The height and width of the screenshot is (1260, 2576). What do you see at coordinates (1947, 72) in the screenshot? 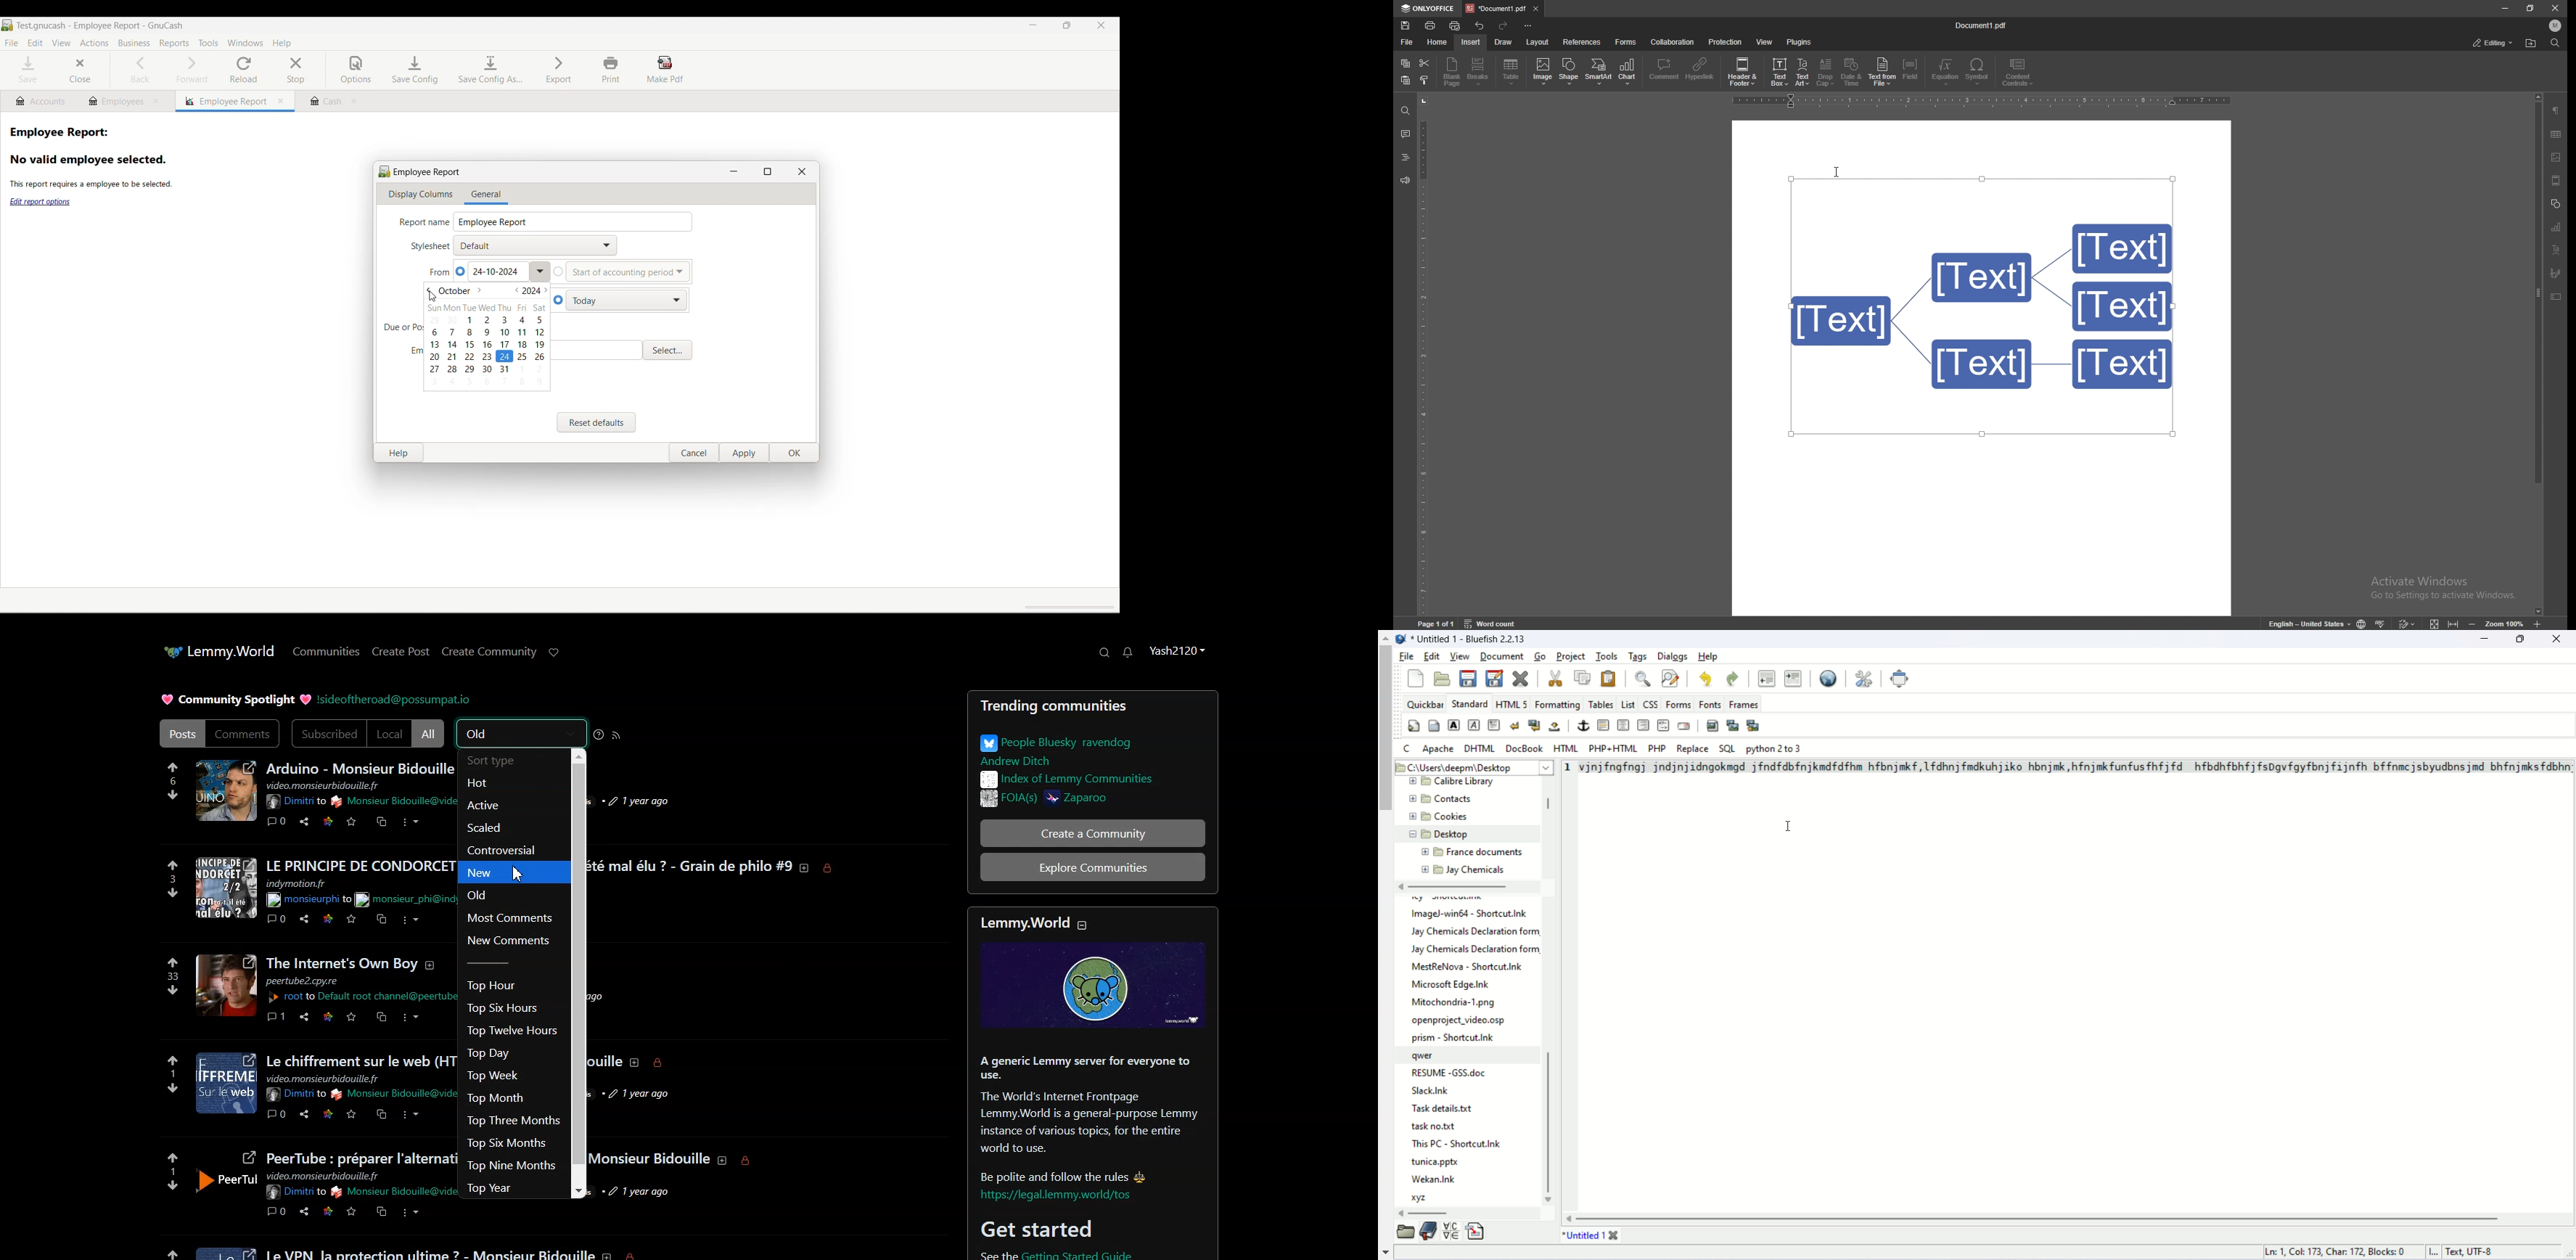
I see `equation` at bounding box center [1947, 72].